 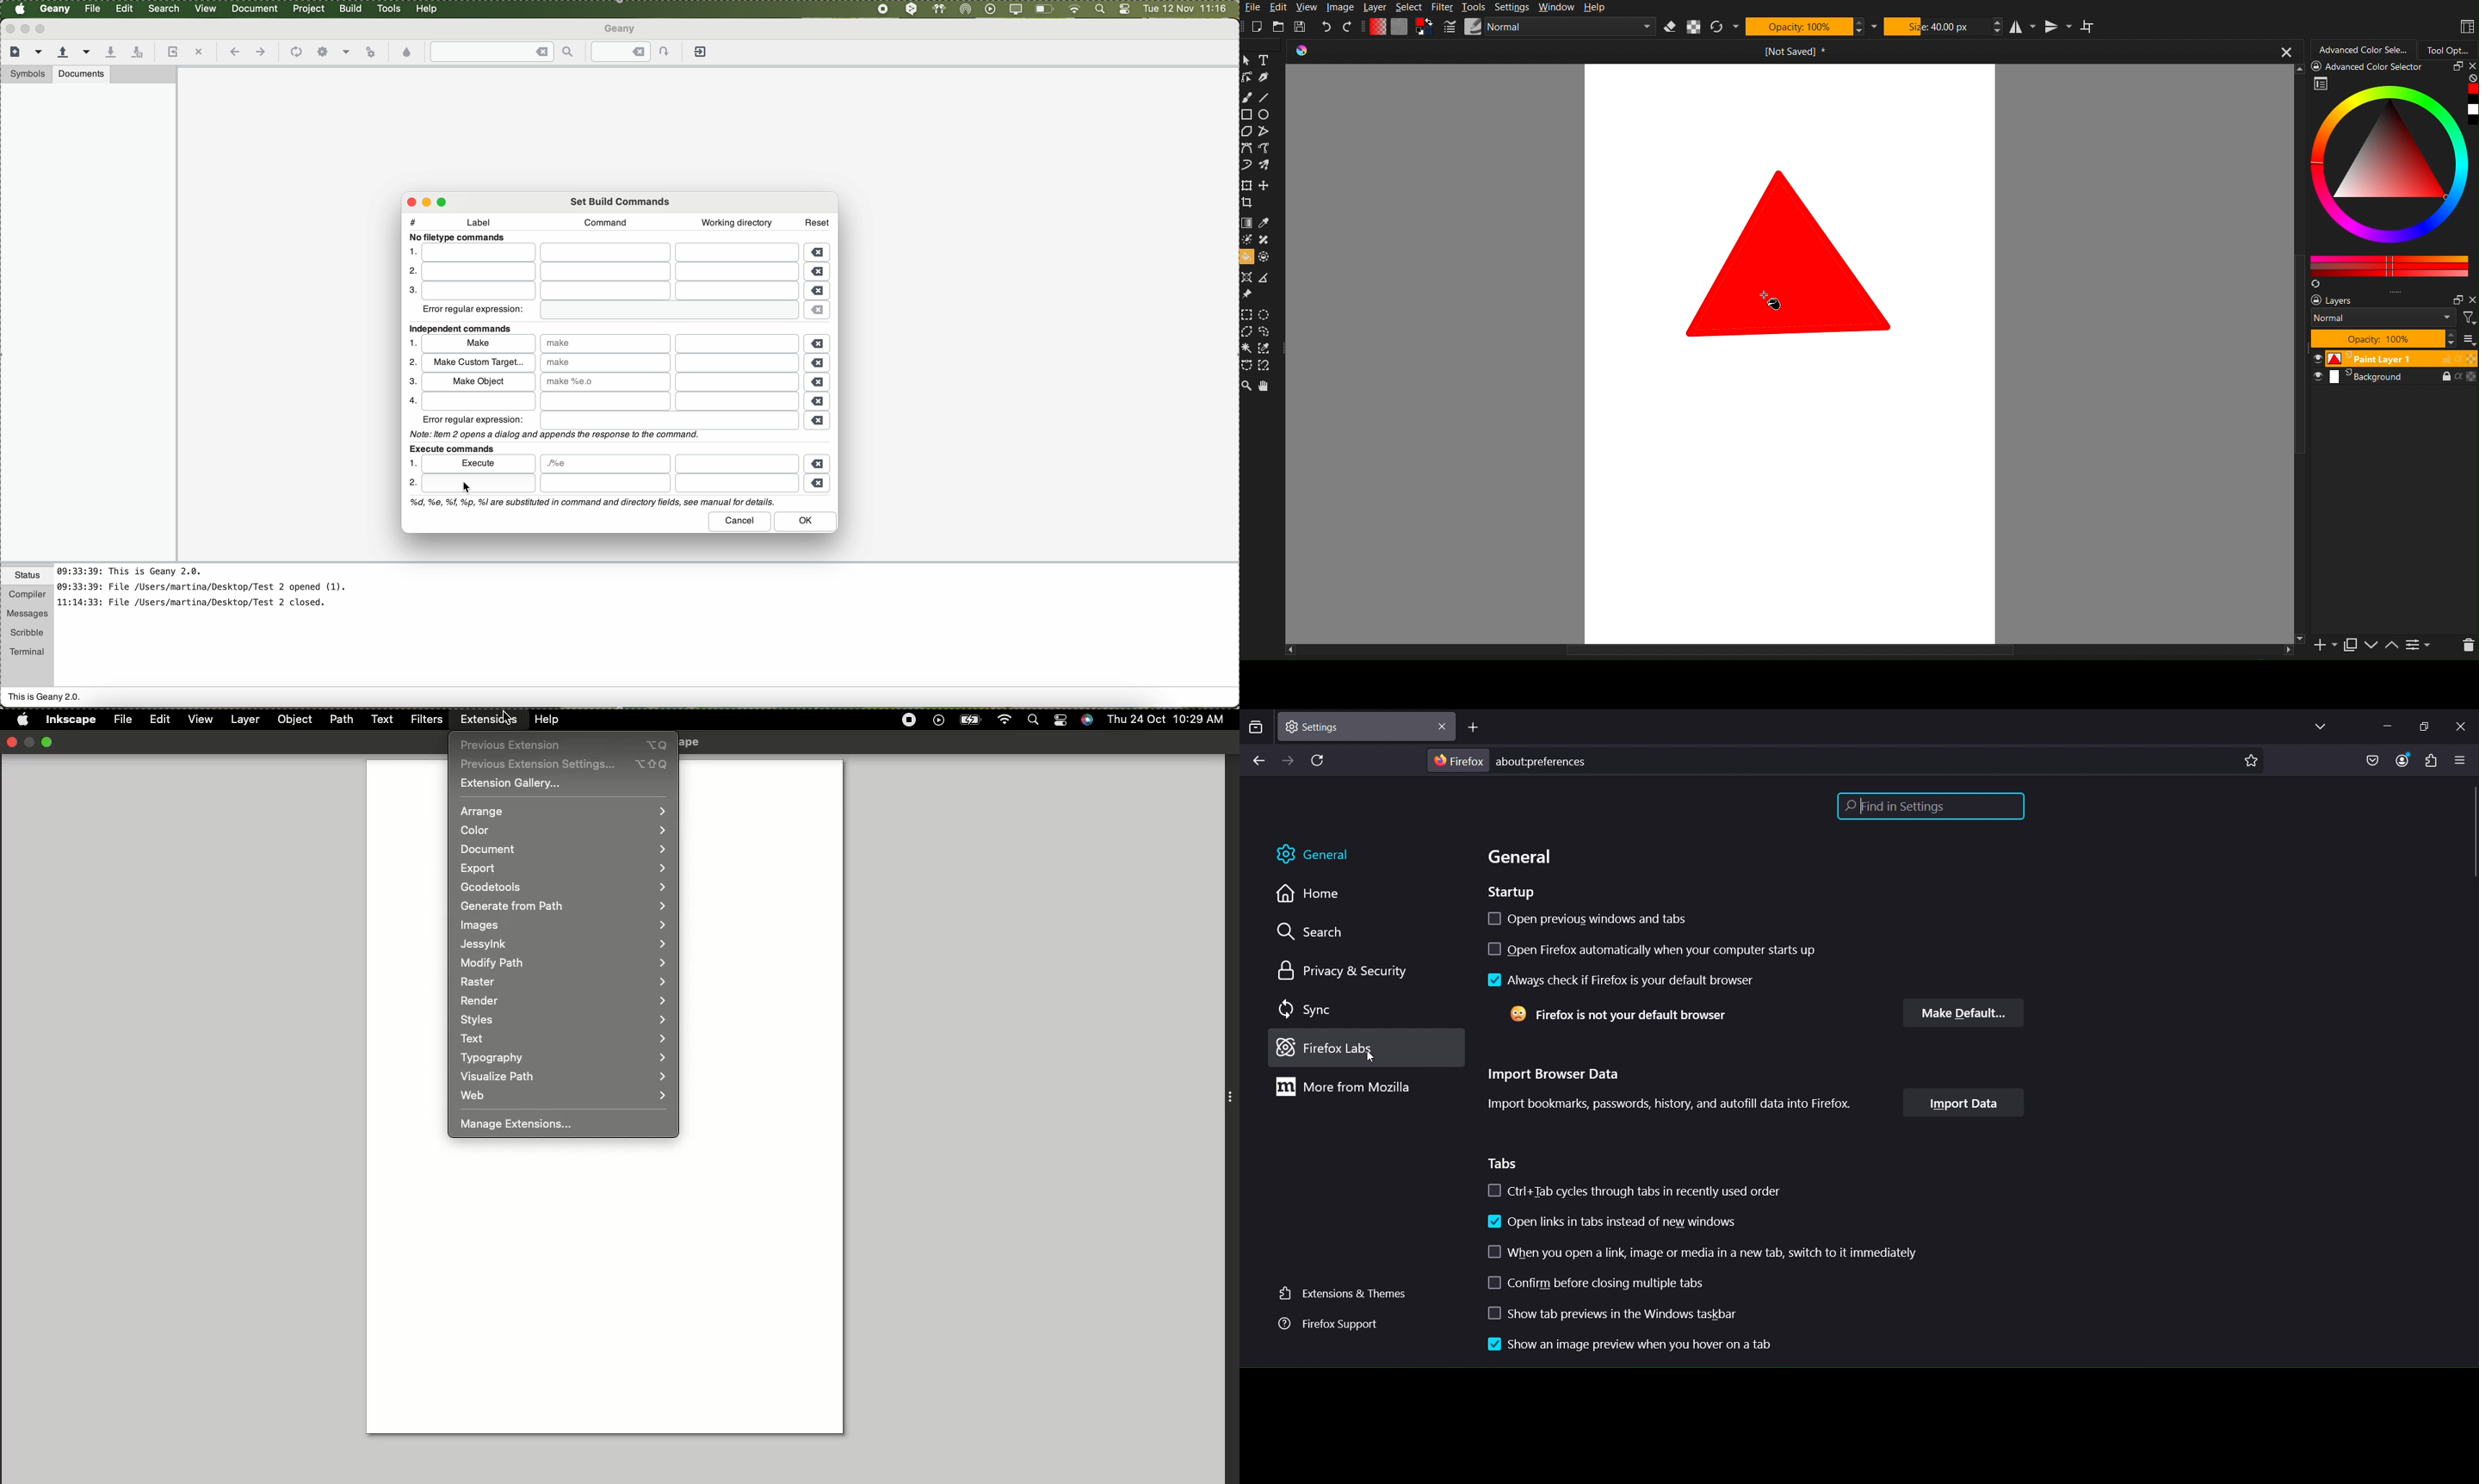 What do you see at coordinates (294, 720) in the screenshot?
I see `Object` at bounding box center [294, 720].